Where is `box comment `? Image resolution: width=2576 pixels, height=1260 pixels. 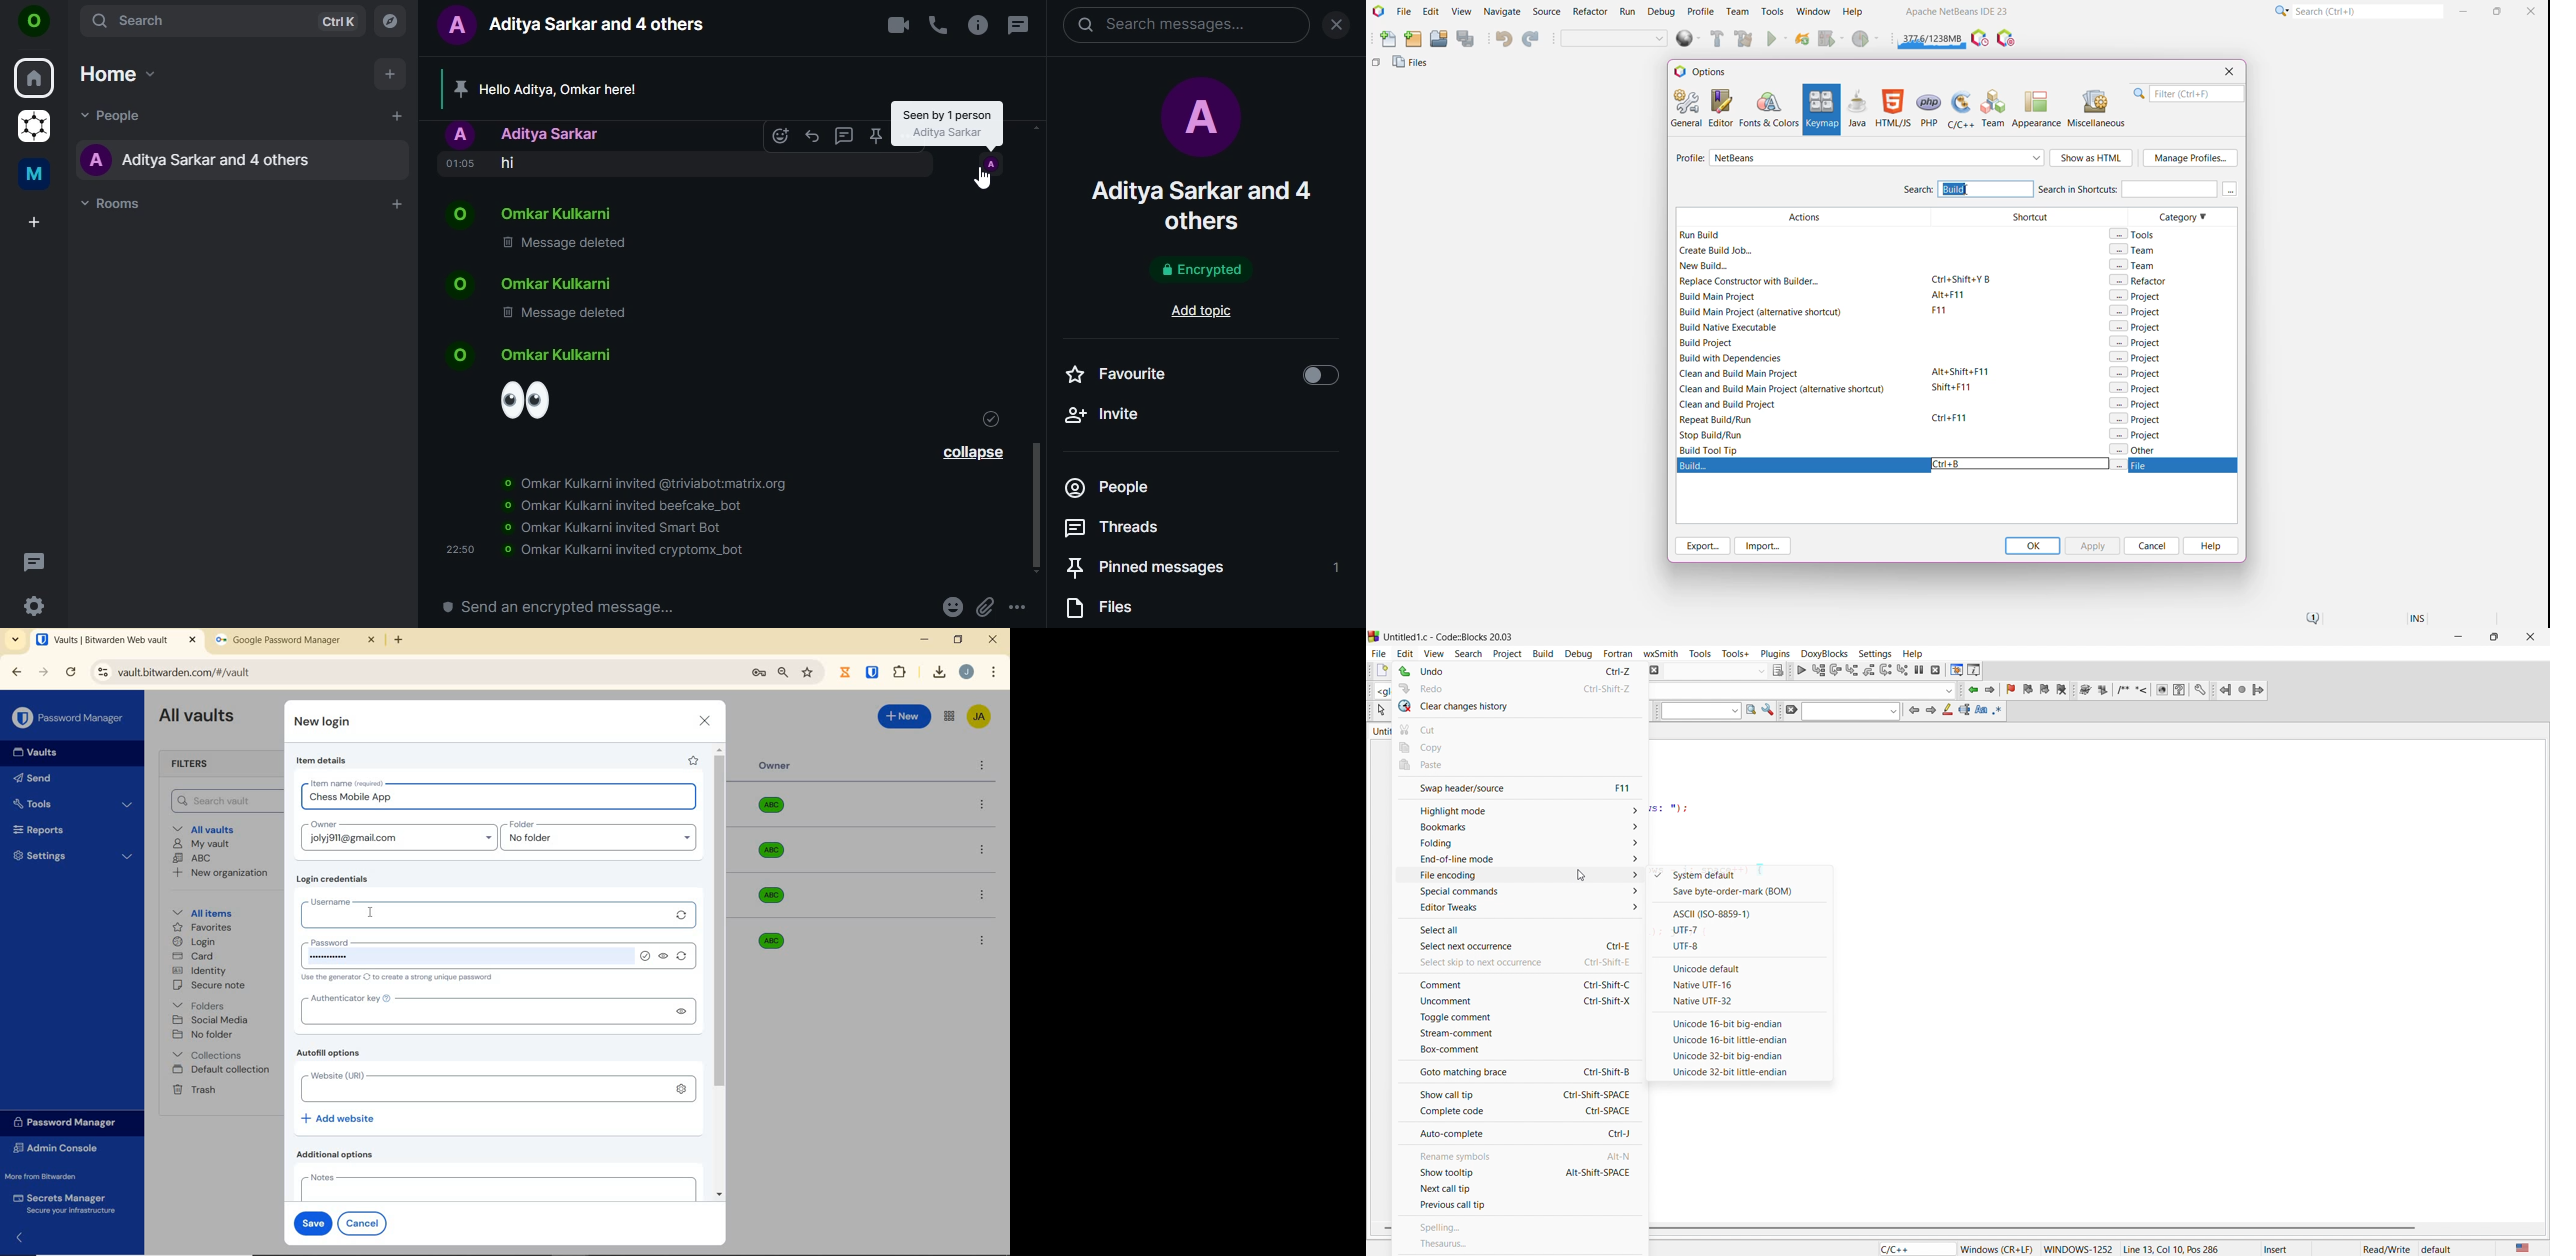
box comment  is located at coordinates (1518, 1052).